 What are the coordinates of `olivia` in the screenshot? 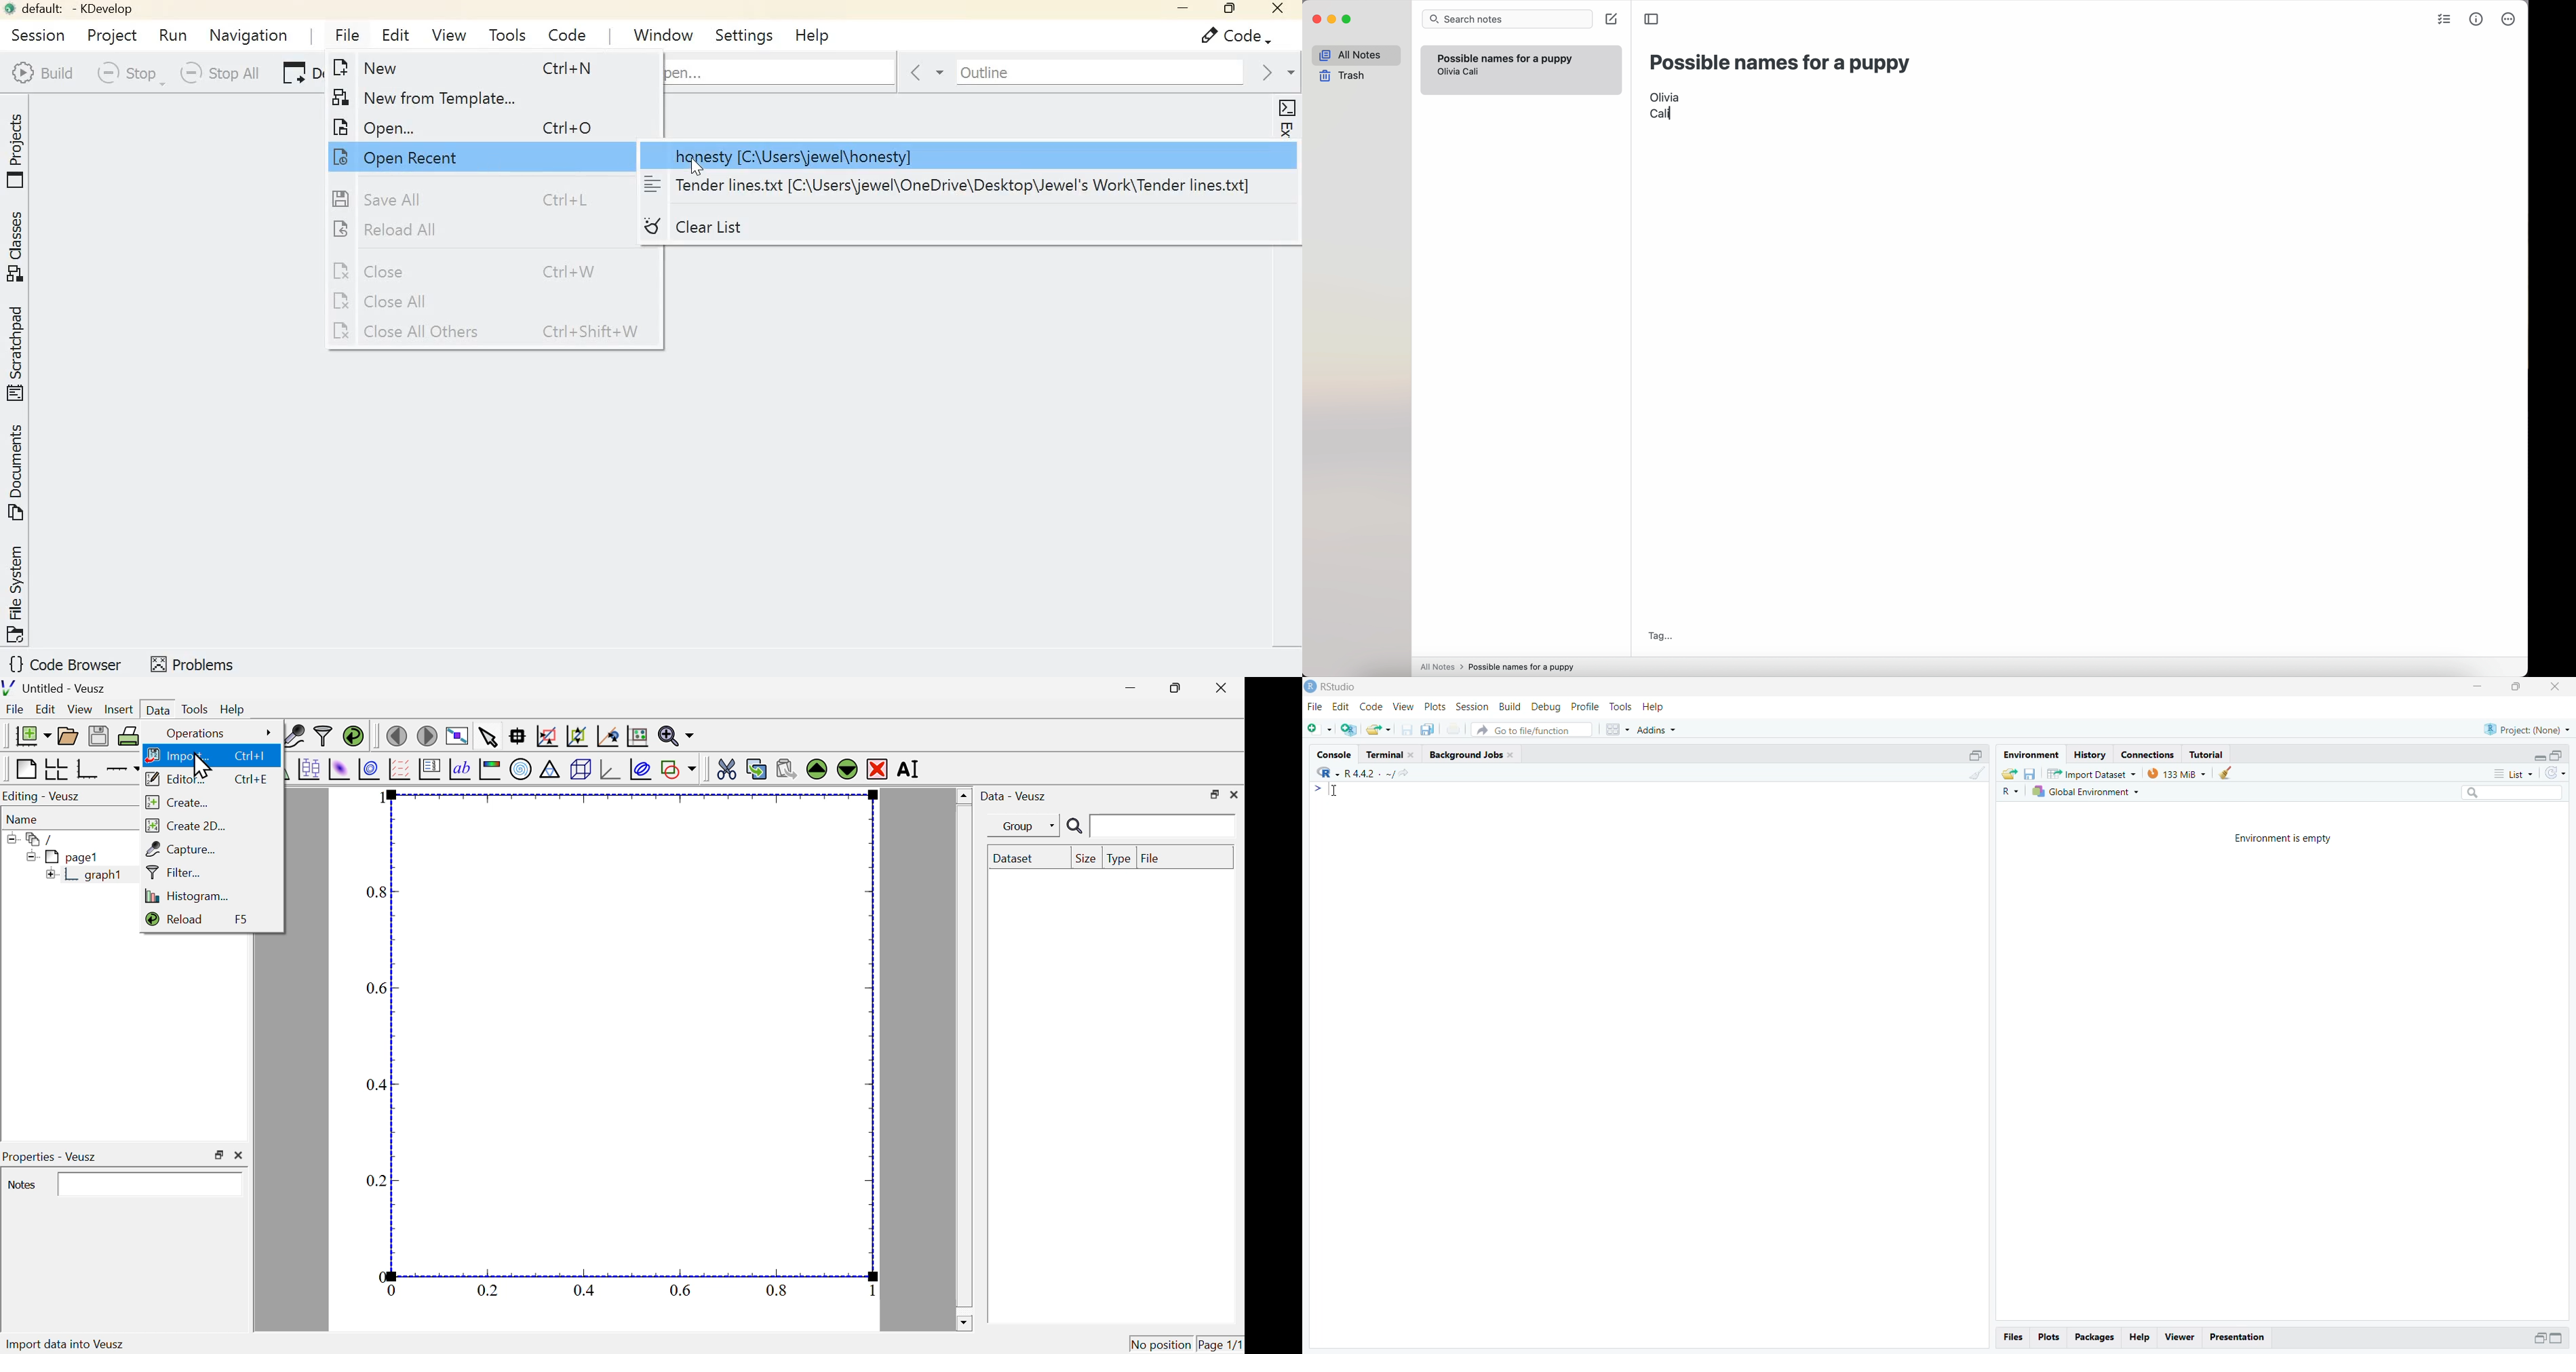 It's located at (1449, 72).